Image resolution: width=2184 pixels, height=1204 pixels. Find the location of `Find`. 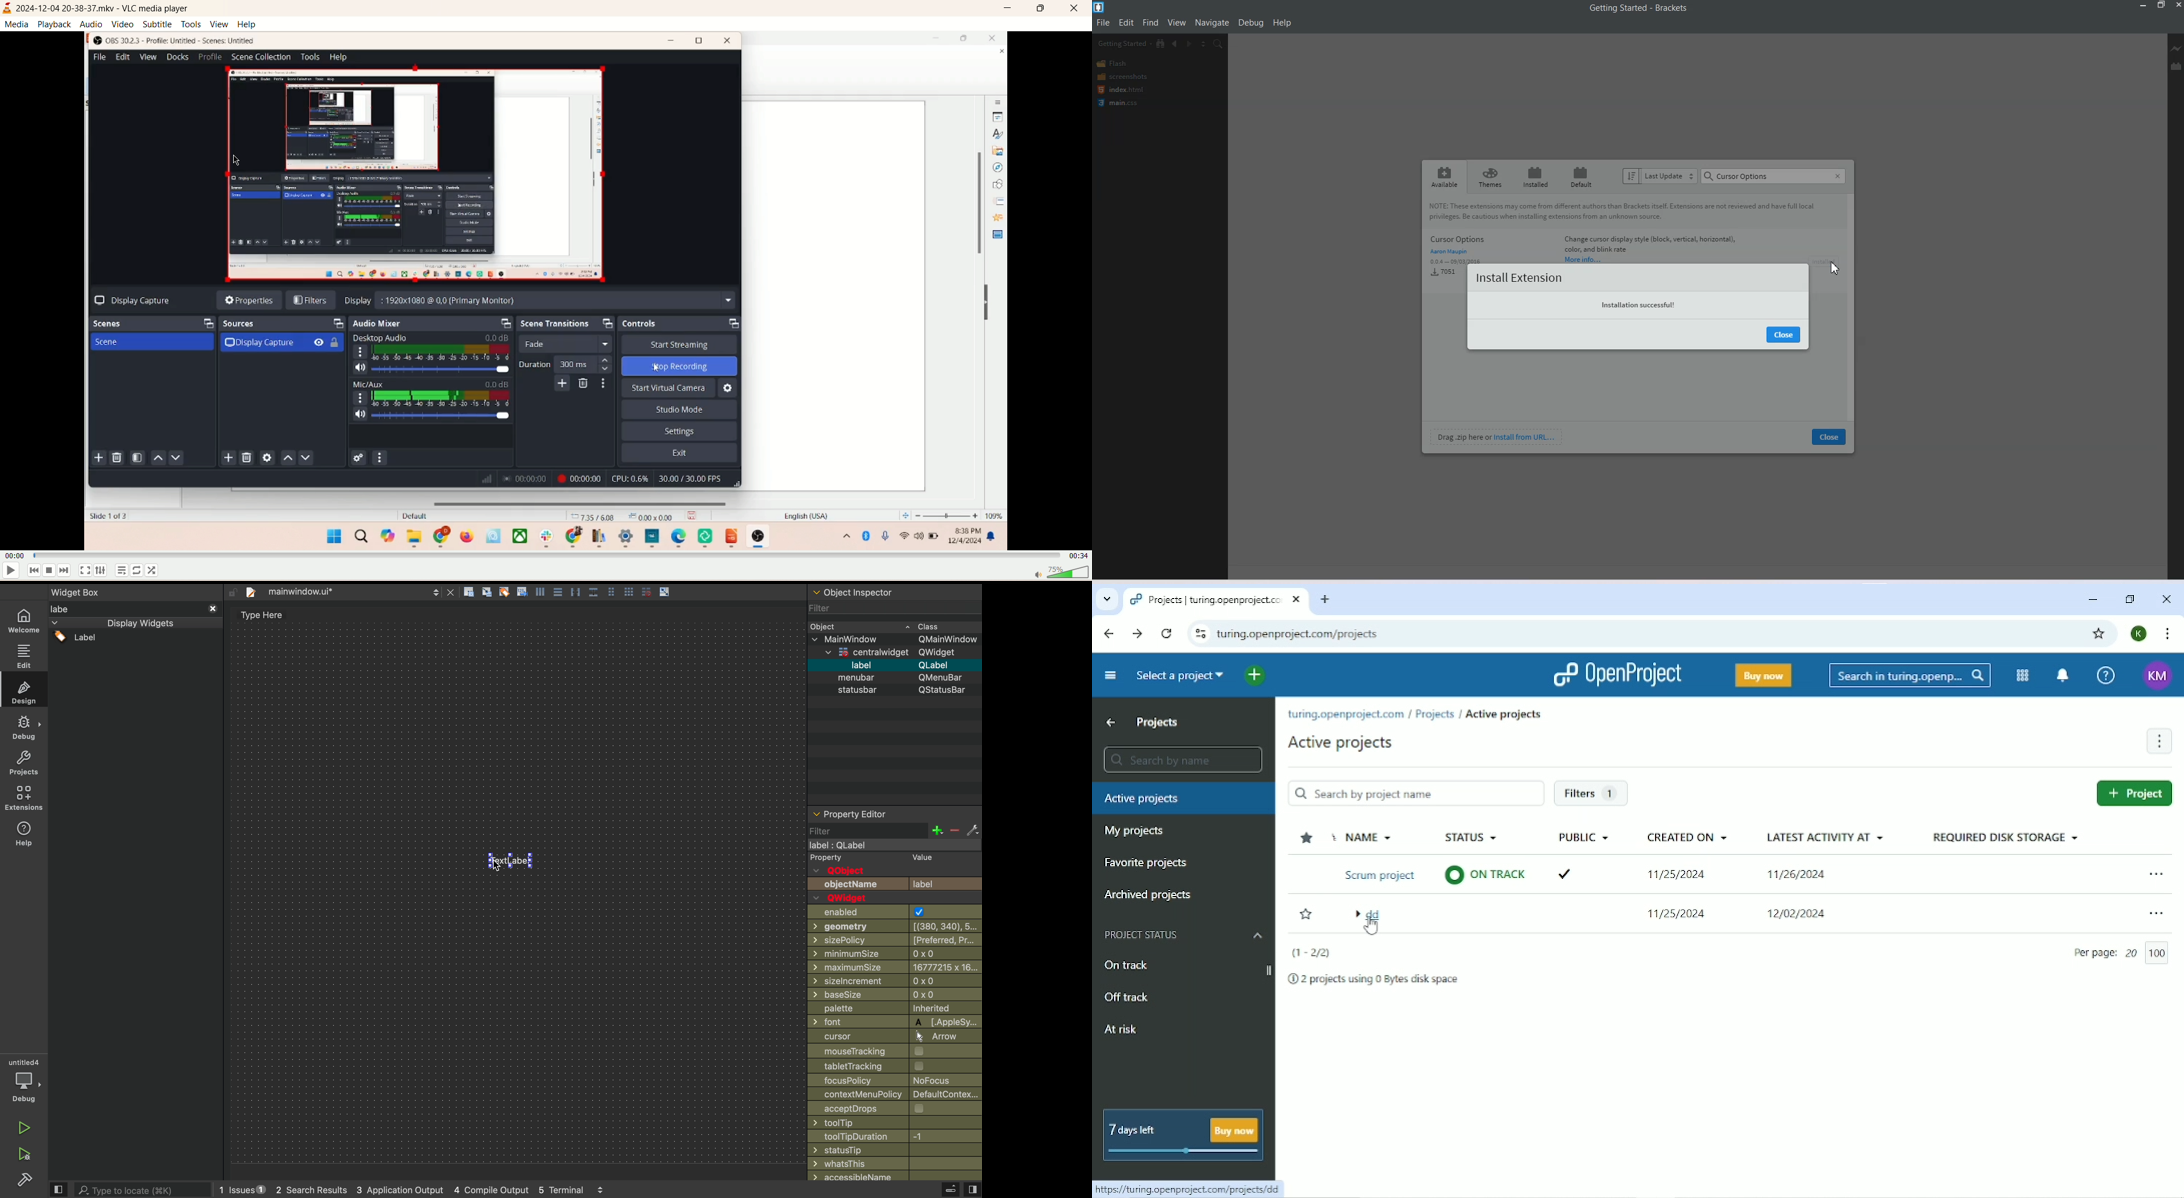

Find is located at coordinates (1151, 22).